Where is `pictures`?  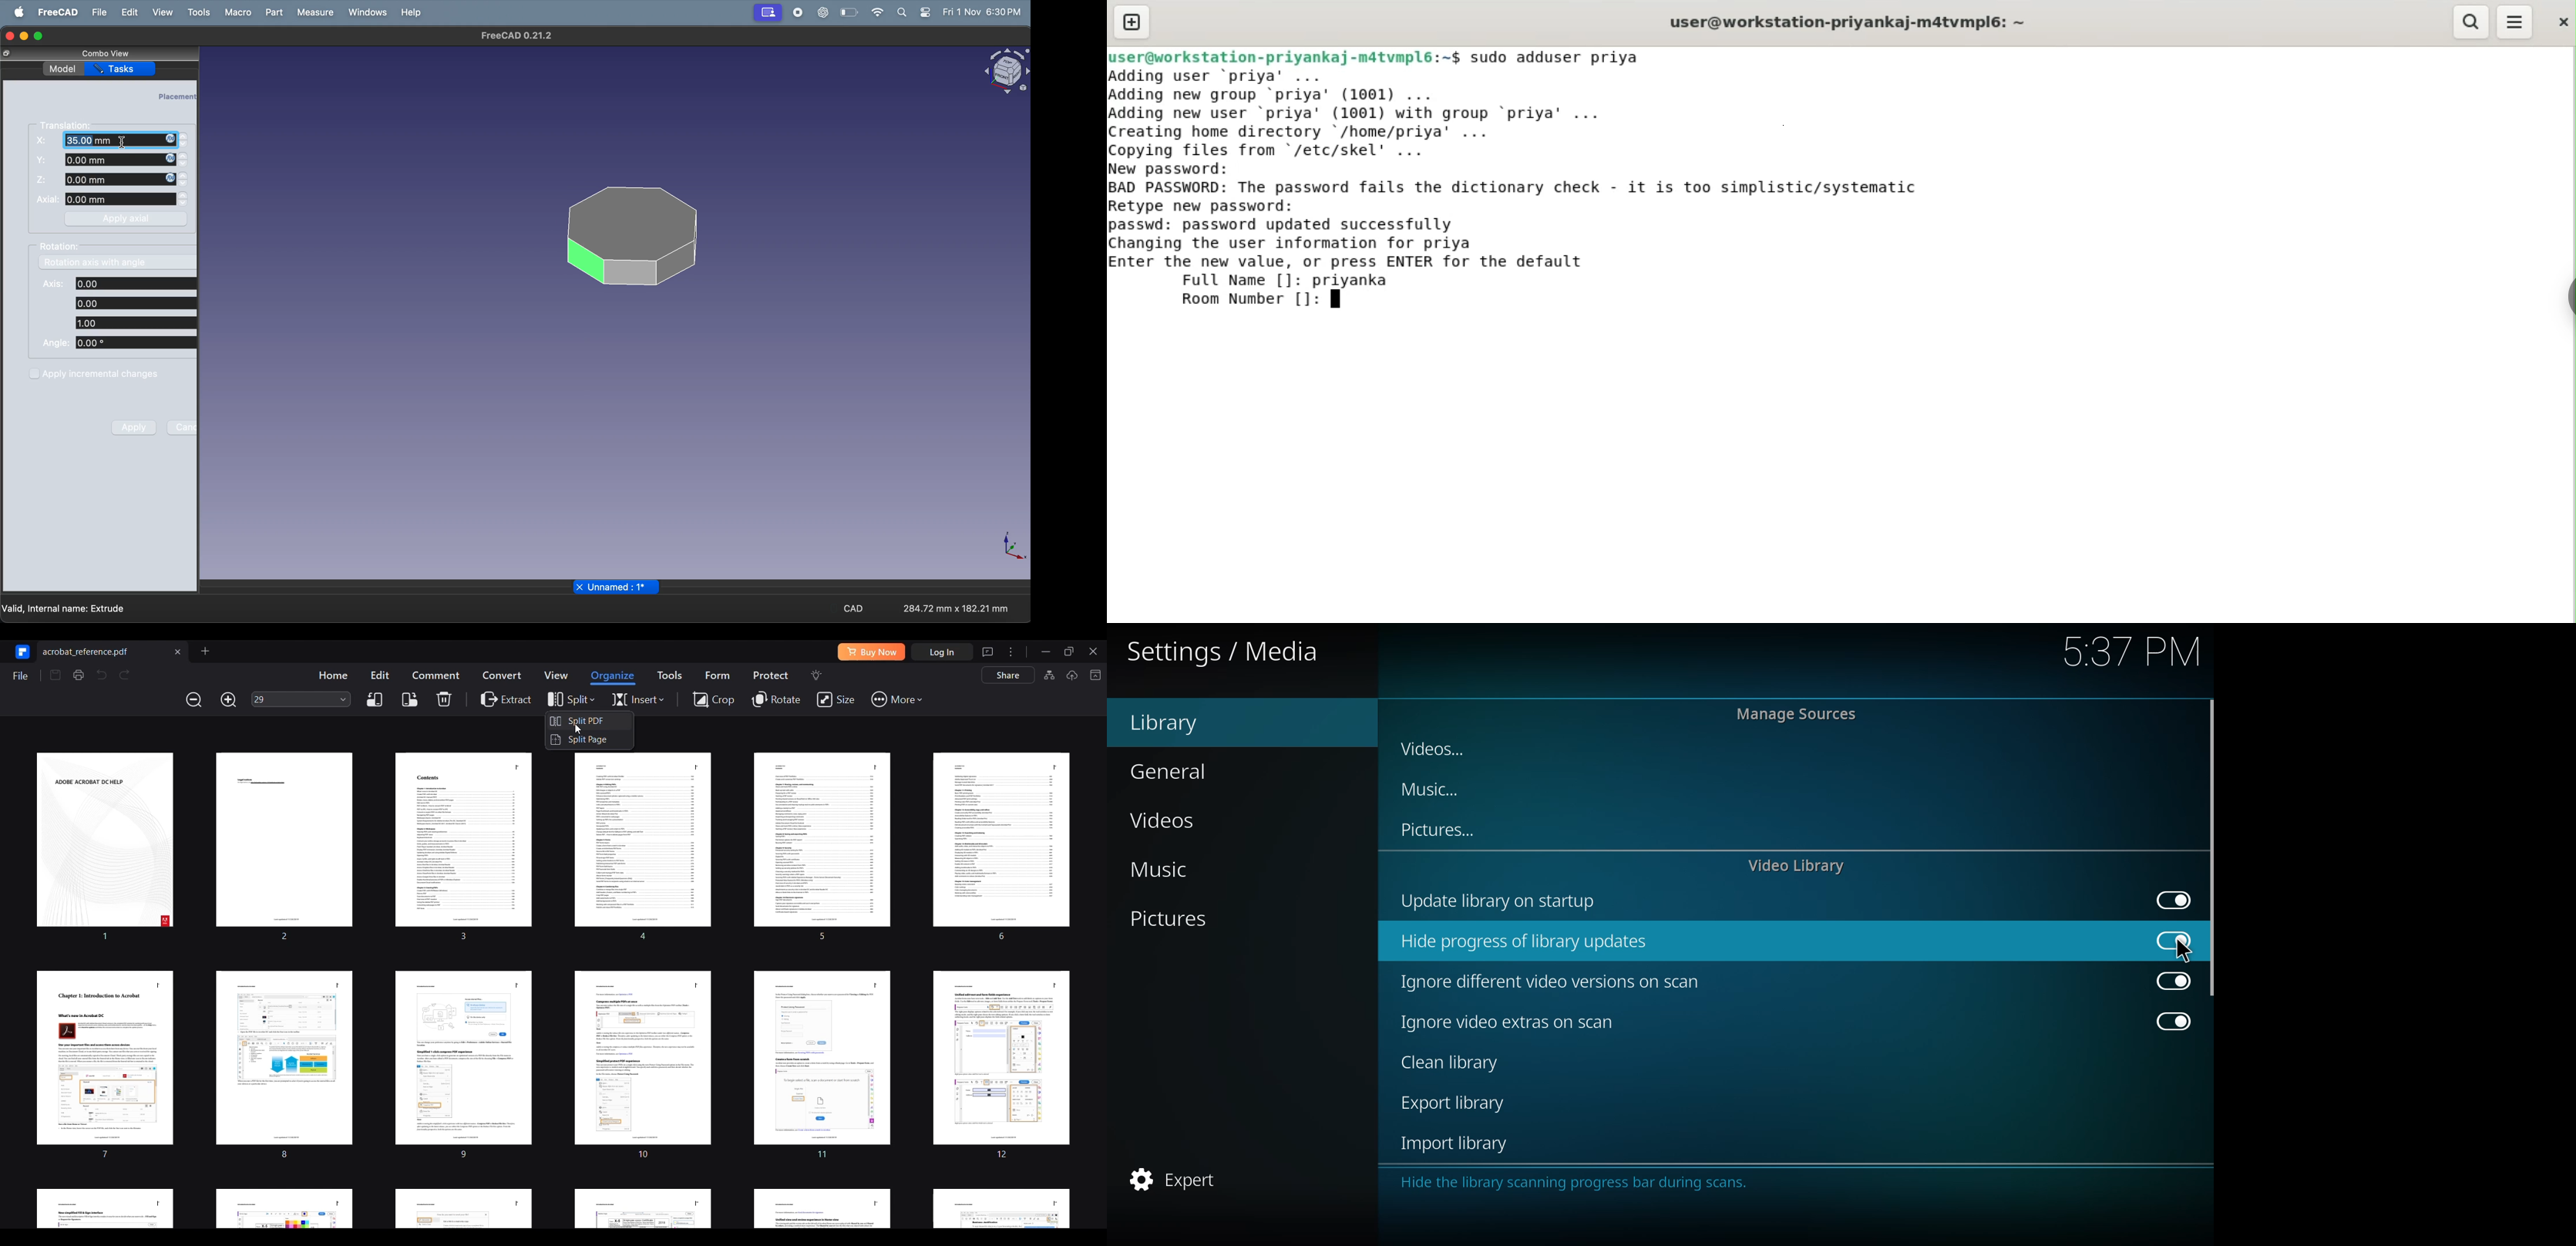 pictures is located at coordinates (1443, 830).